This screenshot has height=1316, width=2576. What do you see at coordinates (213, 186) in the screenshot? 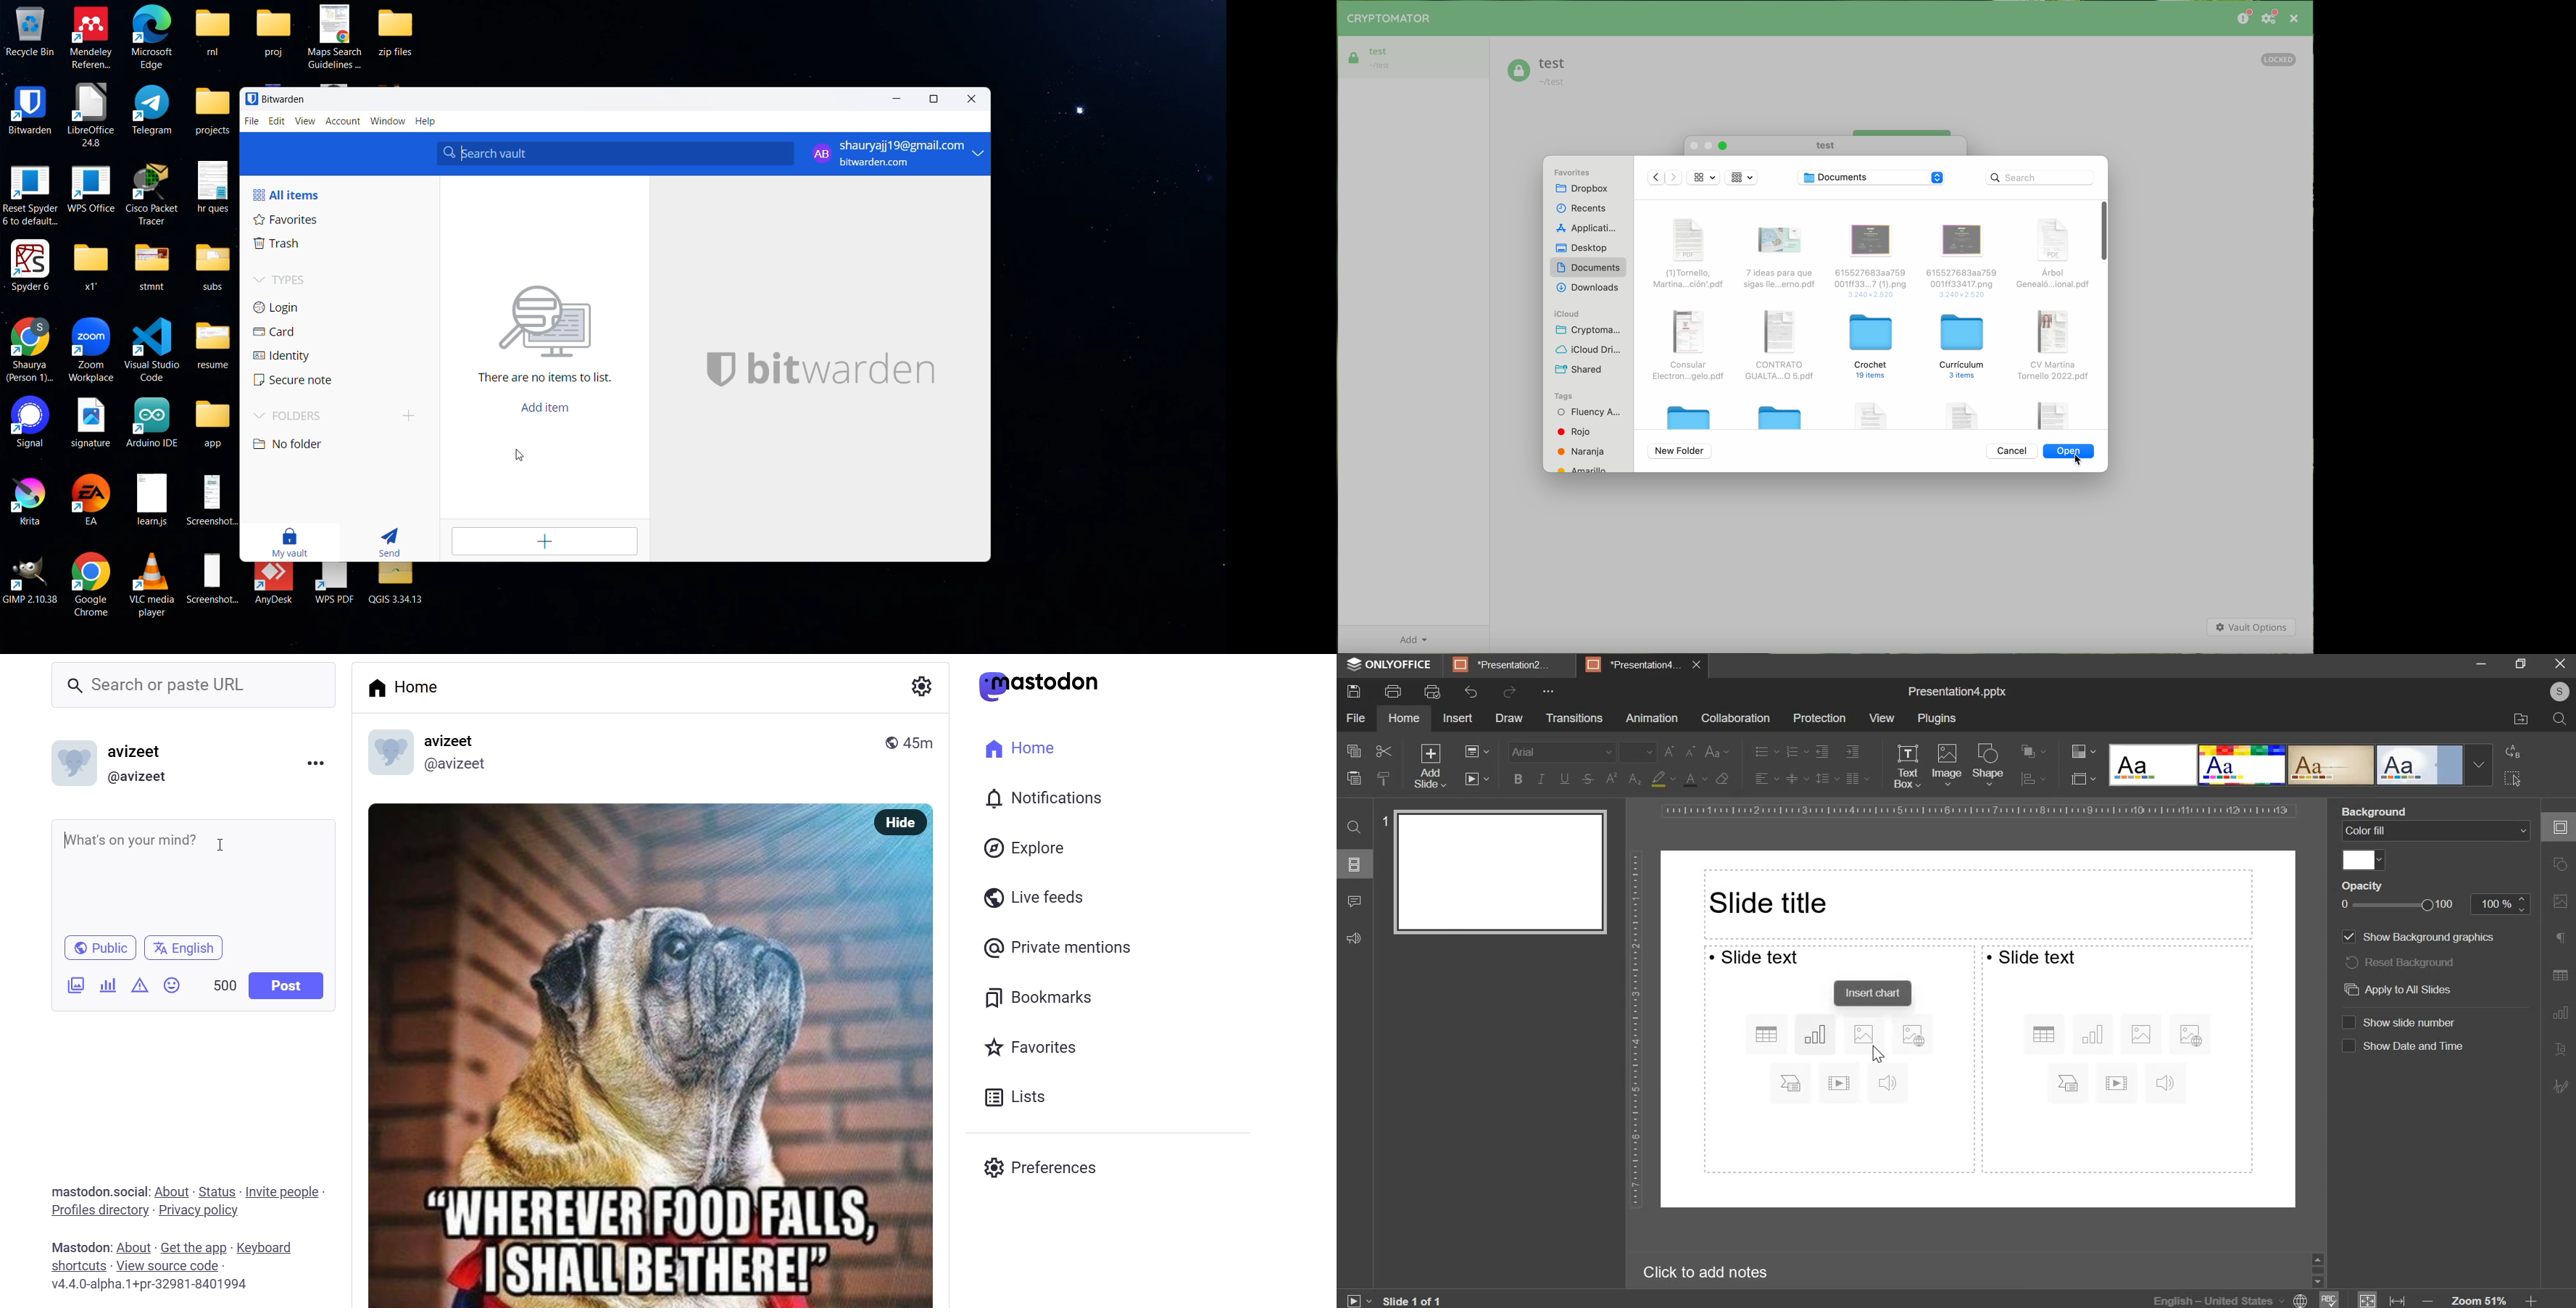
I see `hr ques` at bounding box center [213, 186].